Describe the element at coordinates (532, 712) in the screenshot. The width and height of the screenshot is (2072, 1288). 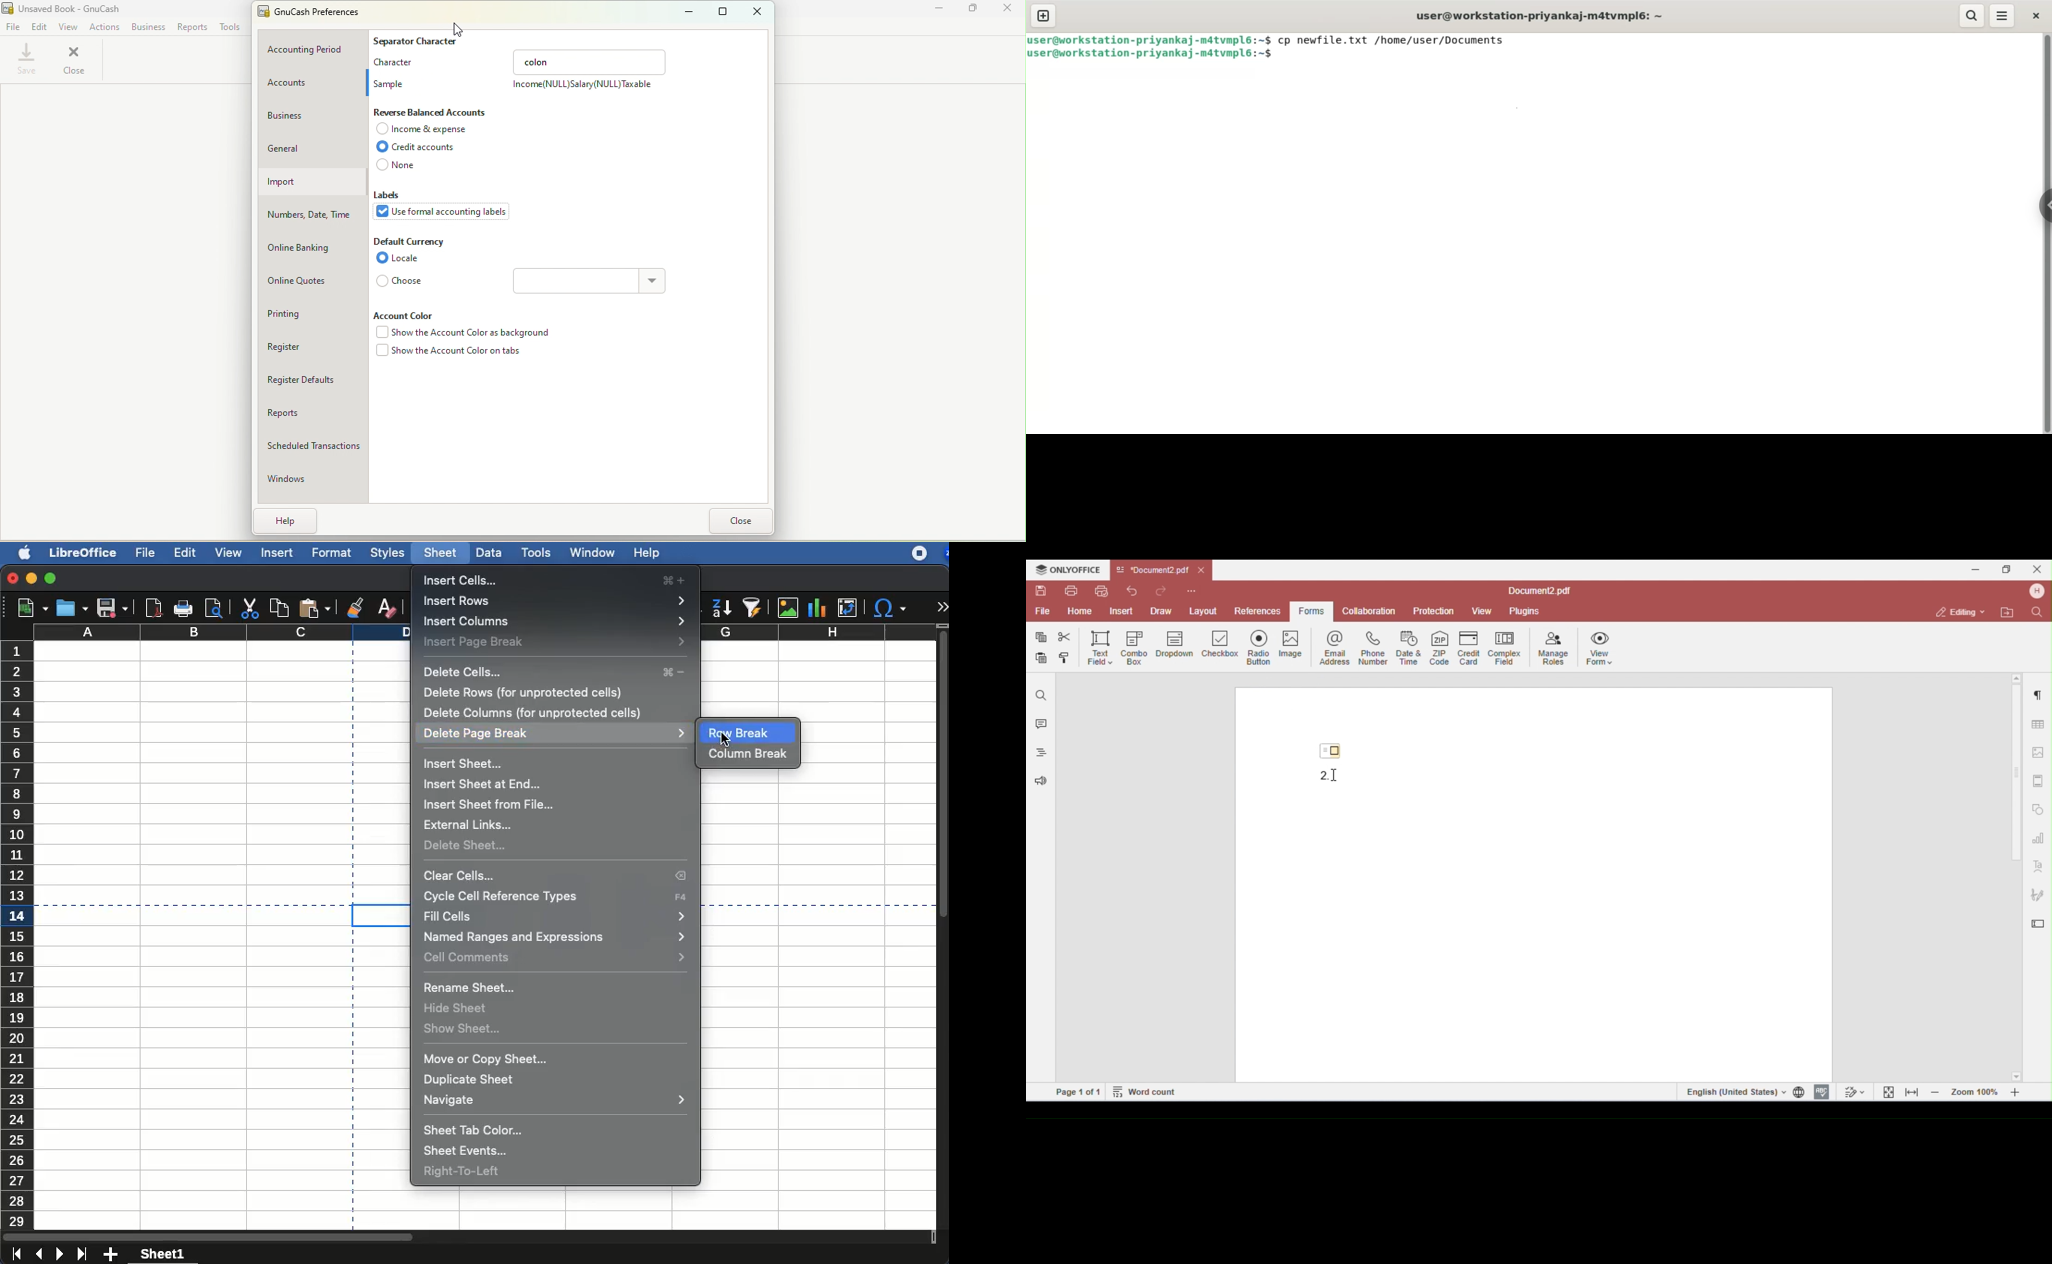
I see `delete columns (for unprotected cells)` at that location.